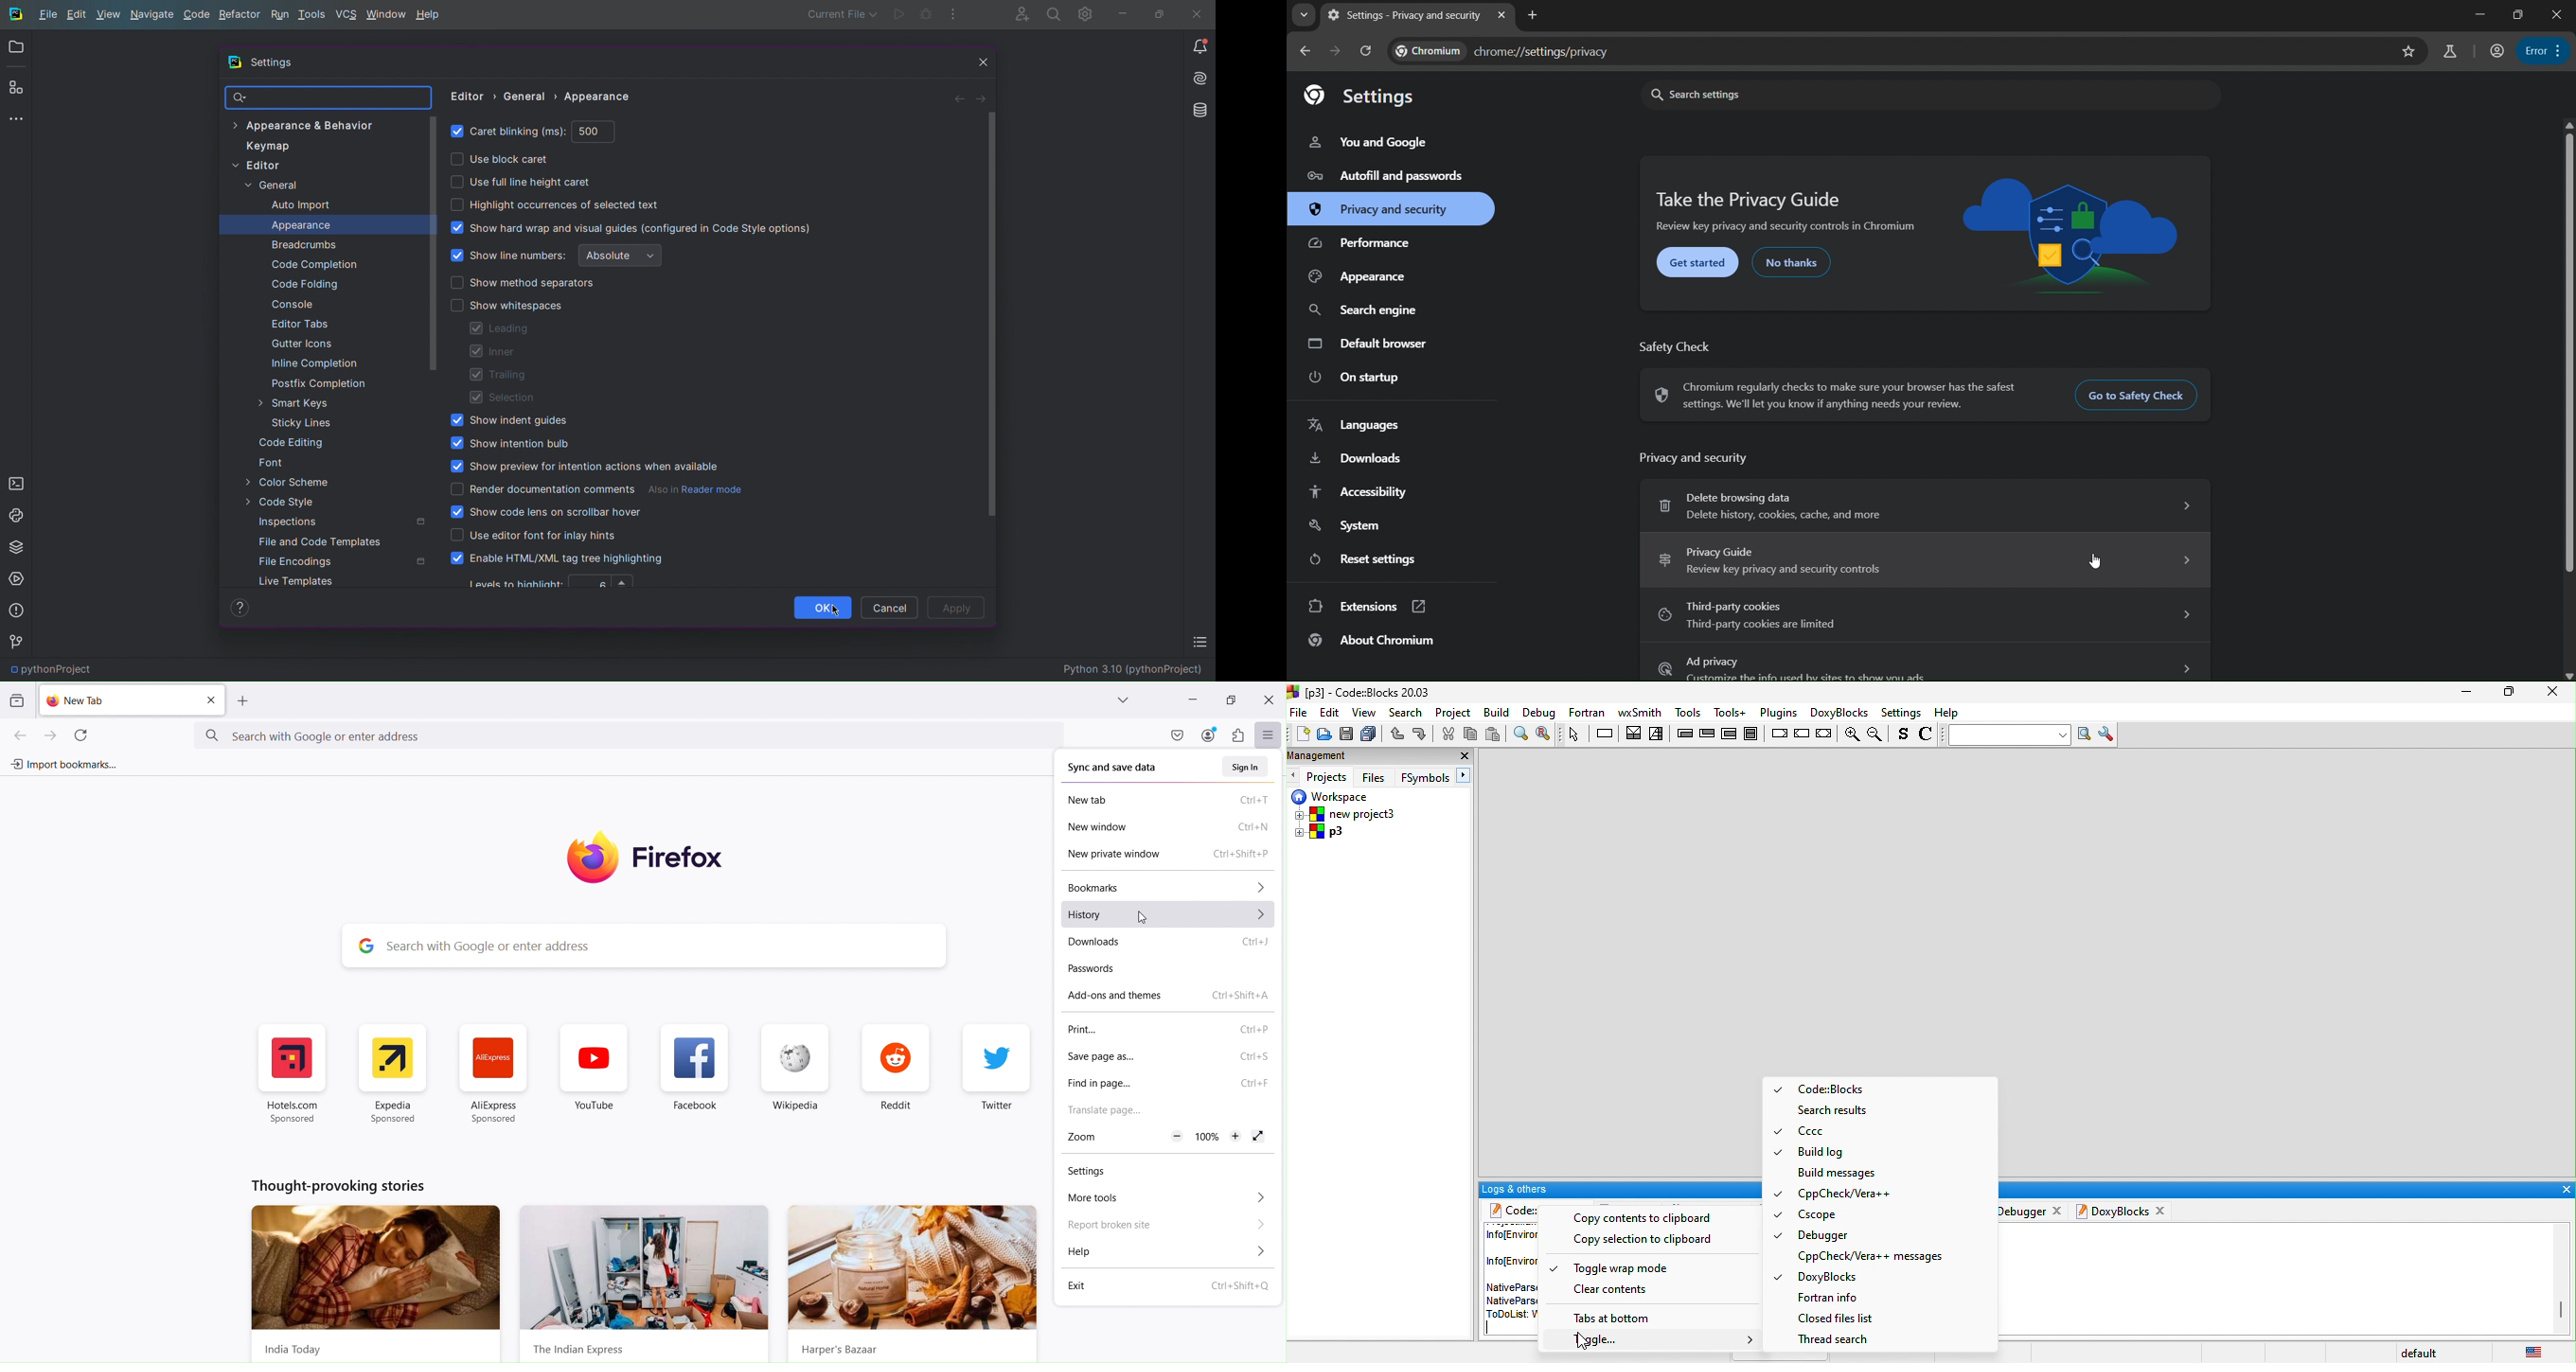  I want to click on go back one page, so click(1305, 49).